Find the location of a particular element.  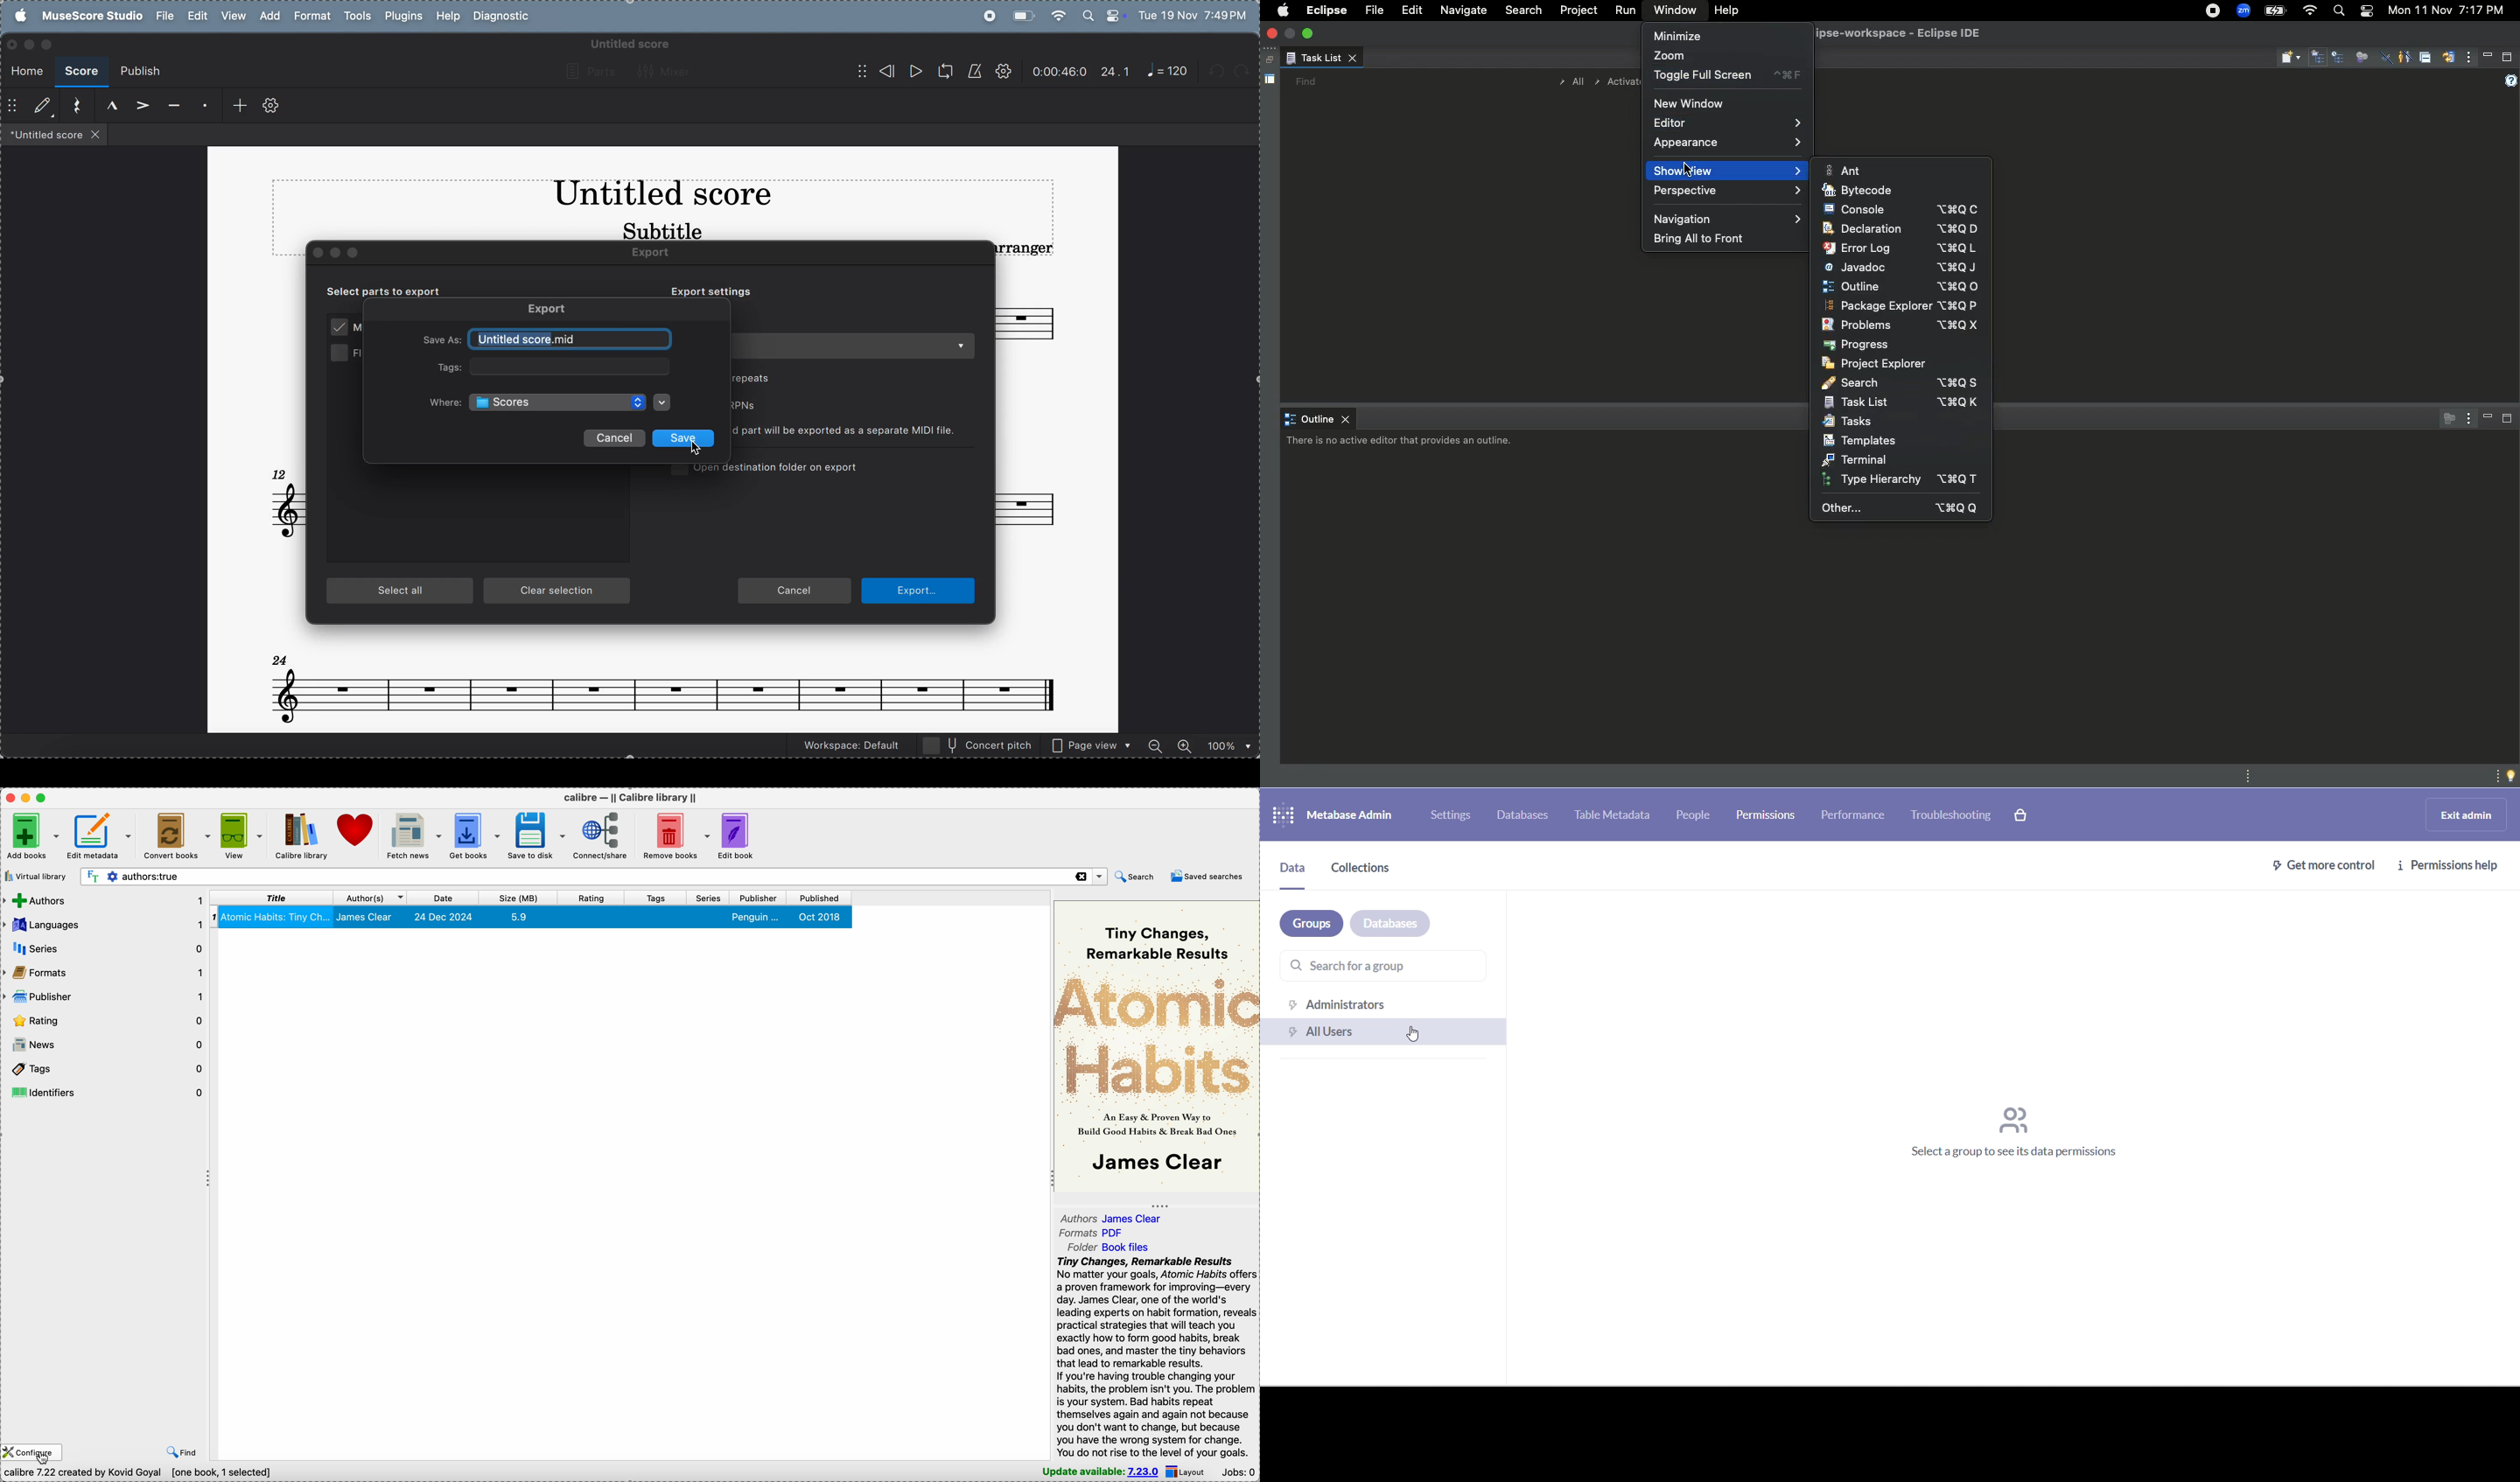

Edit is located at coordinates (1409, 10).